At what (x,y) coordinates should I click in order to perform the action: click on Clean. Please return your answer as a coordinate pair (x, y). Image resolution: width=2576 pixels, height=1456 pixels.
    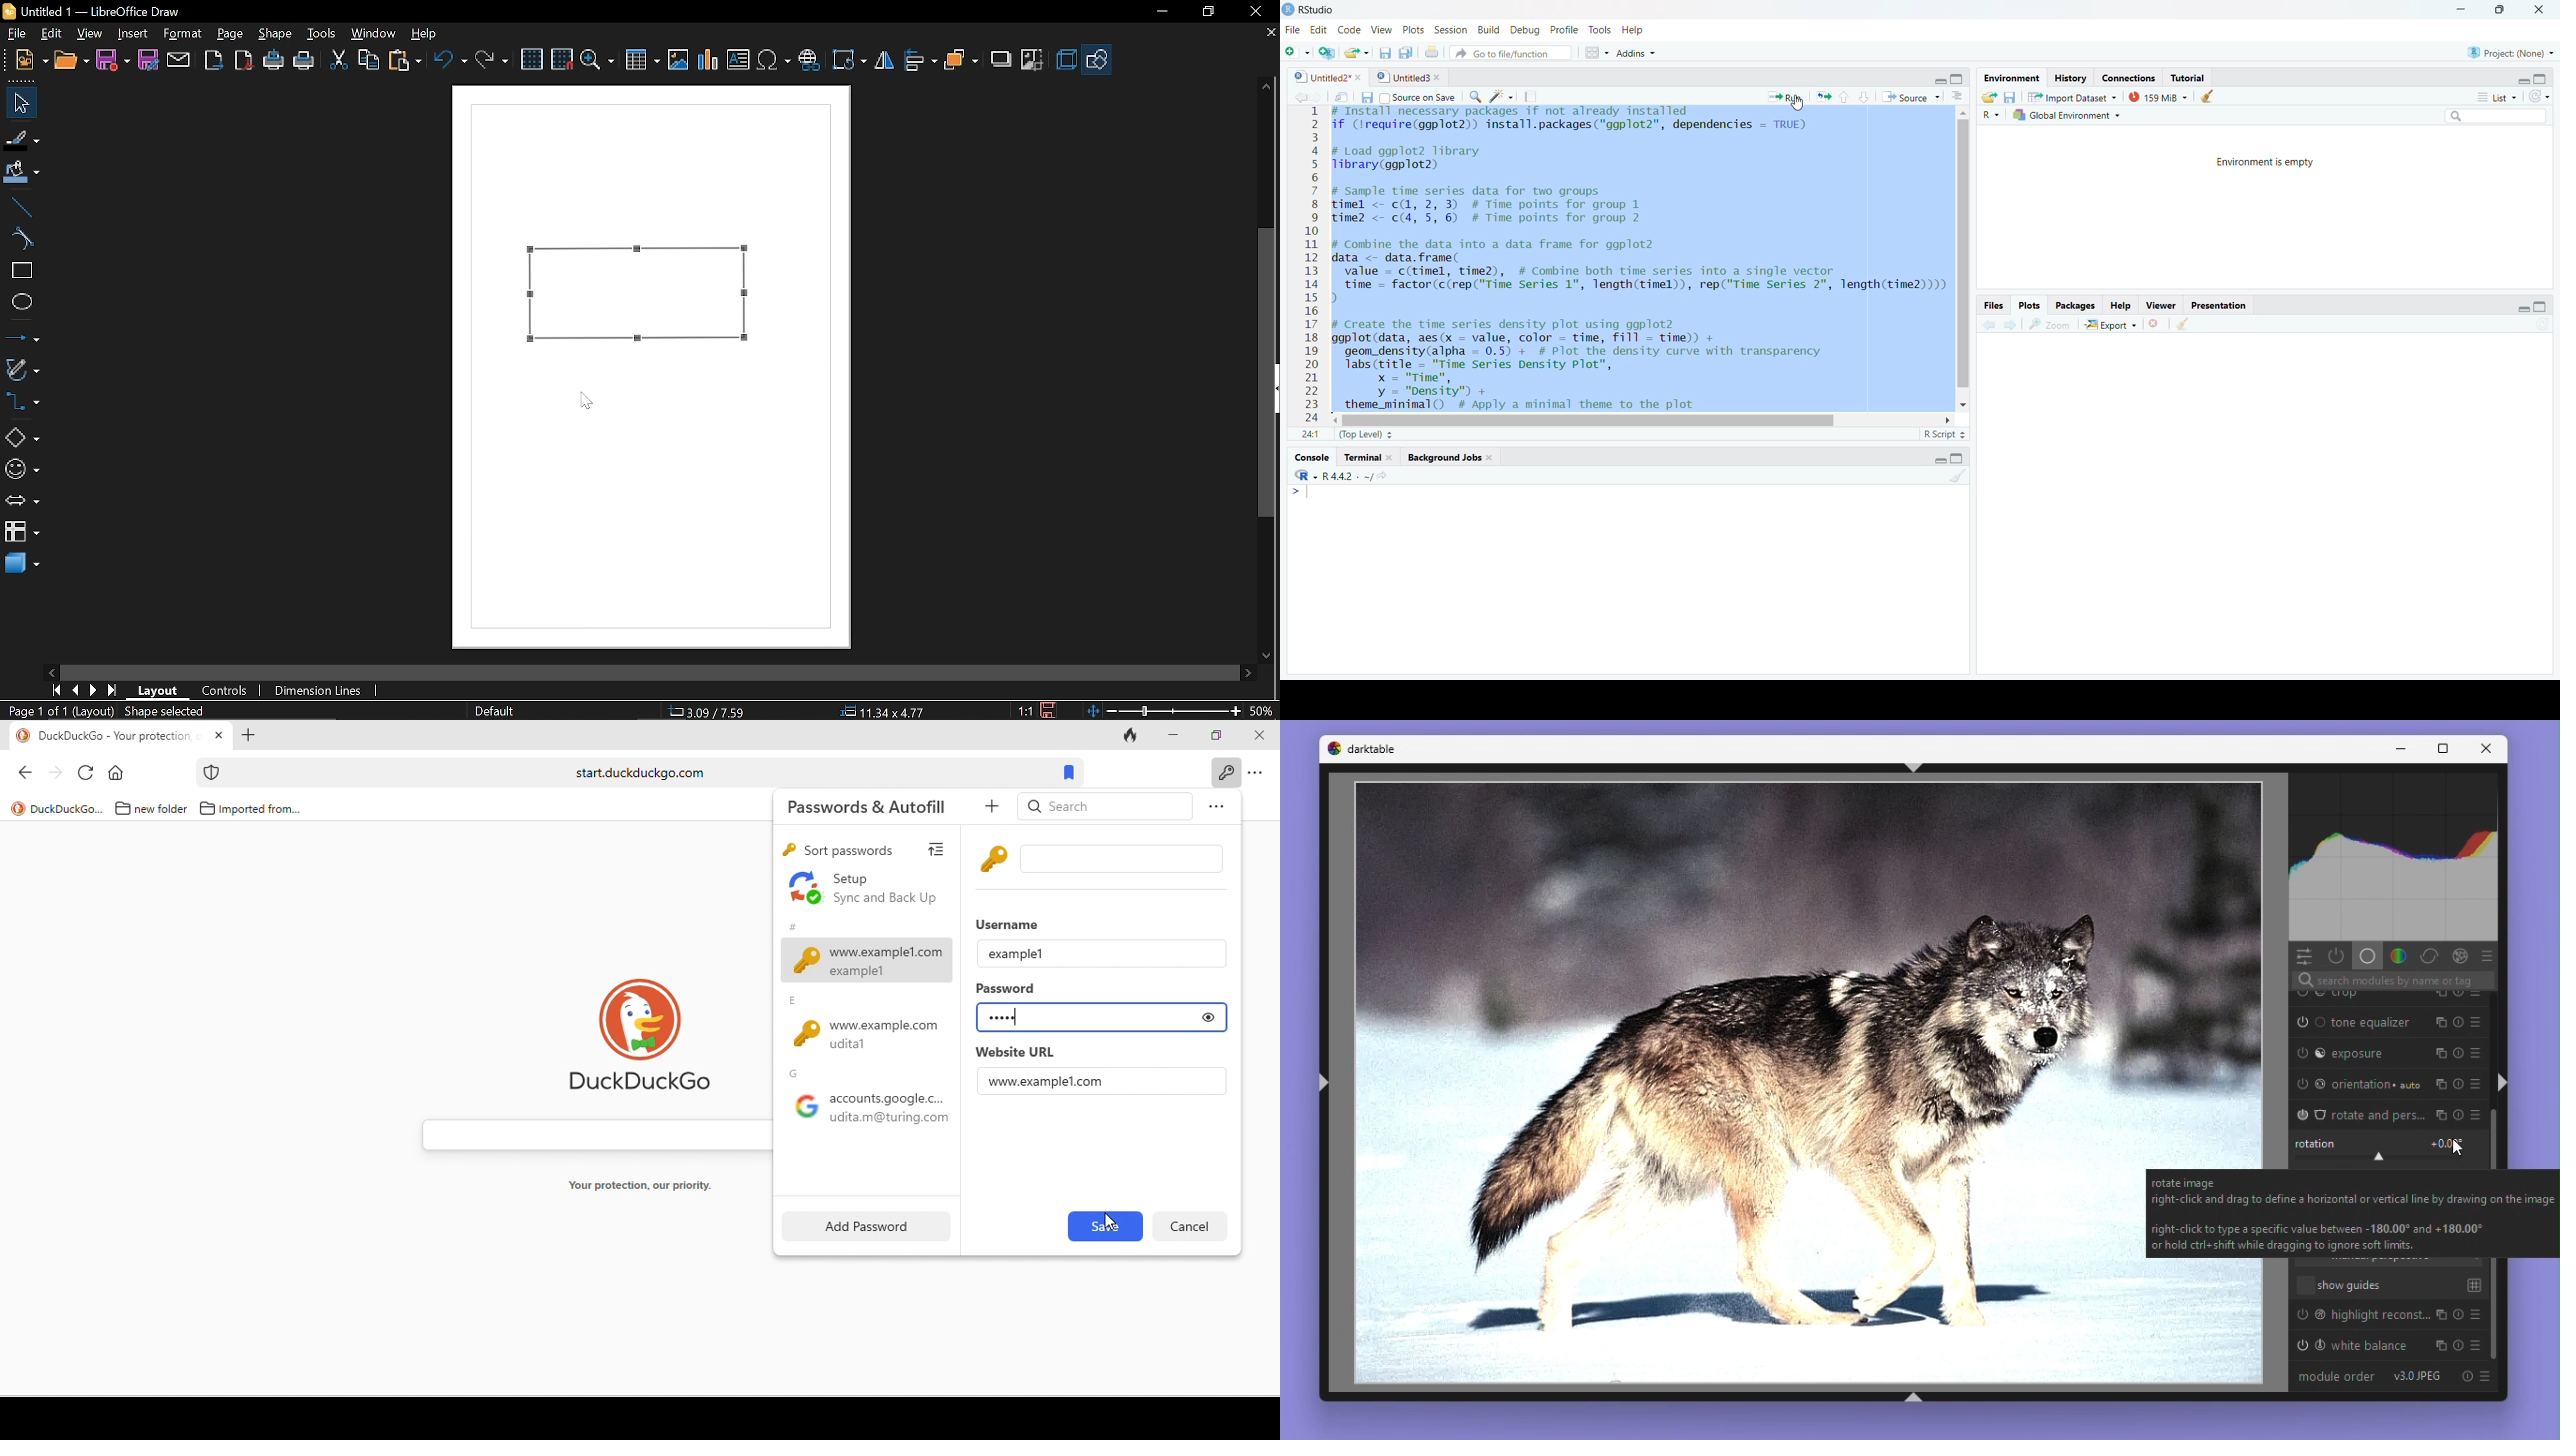
    Looking at the image, I should click on (1956, 475).